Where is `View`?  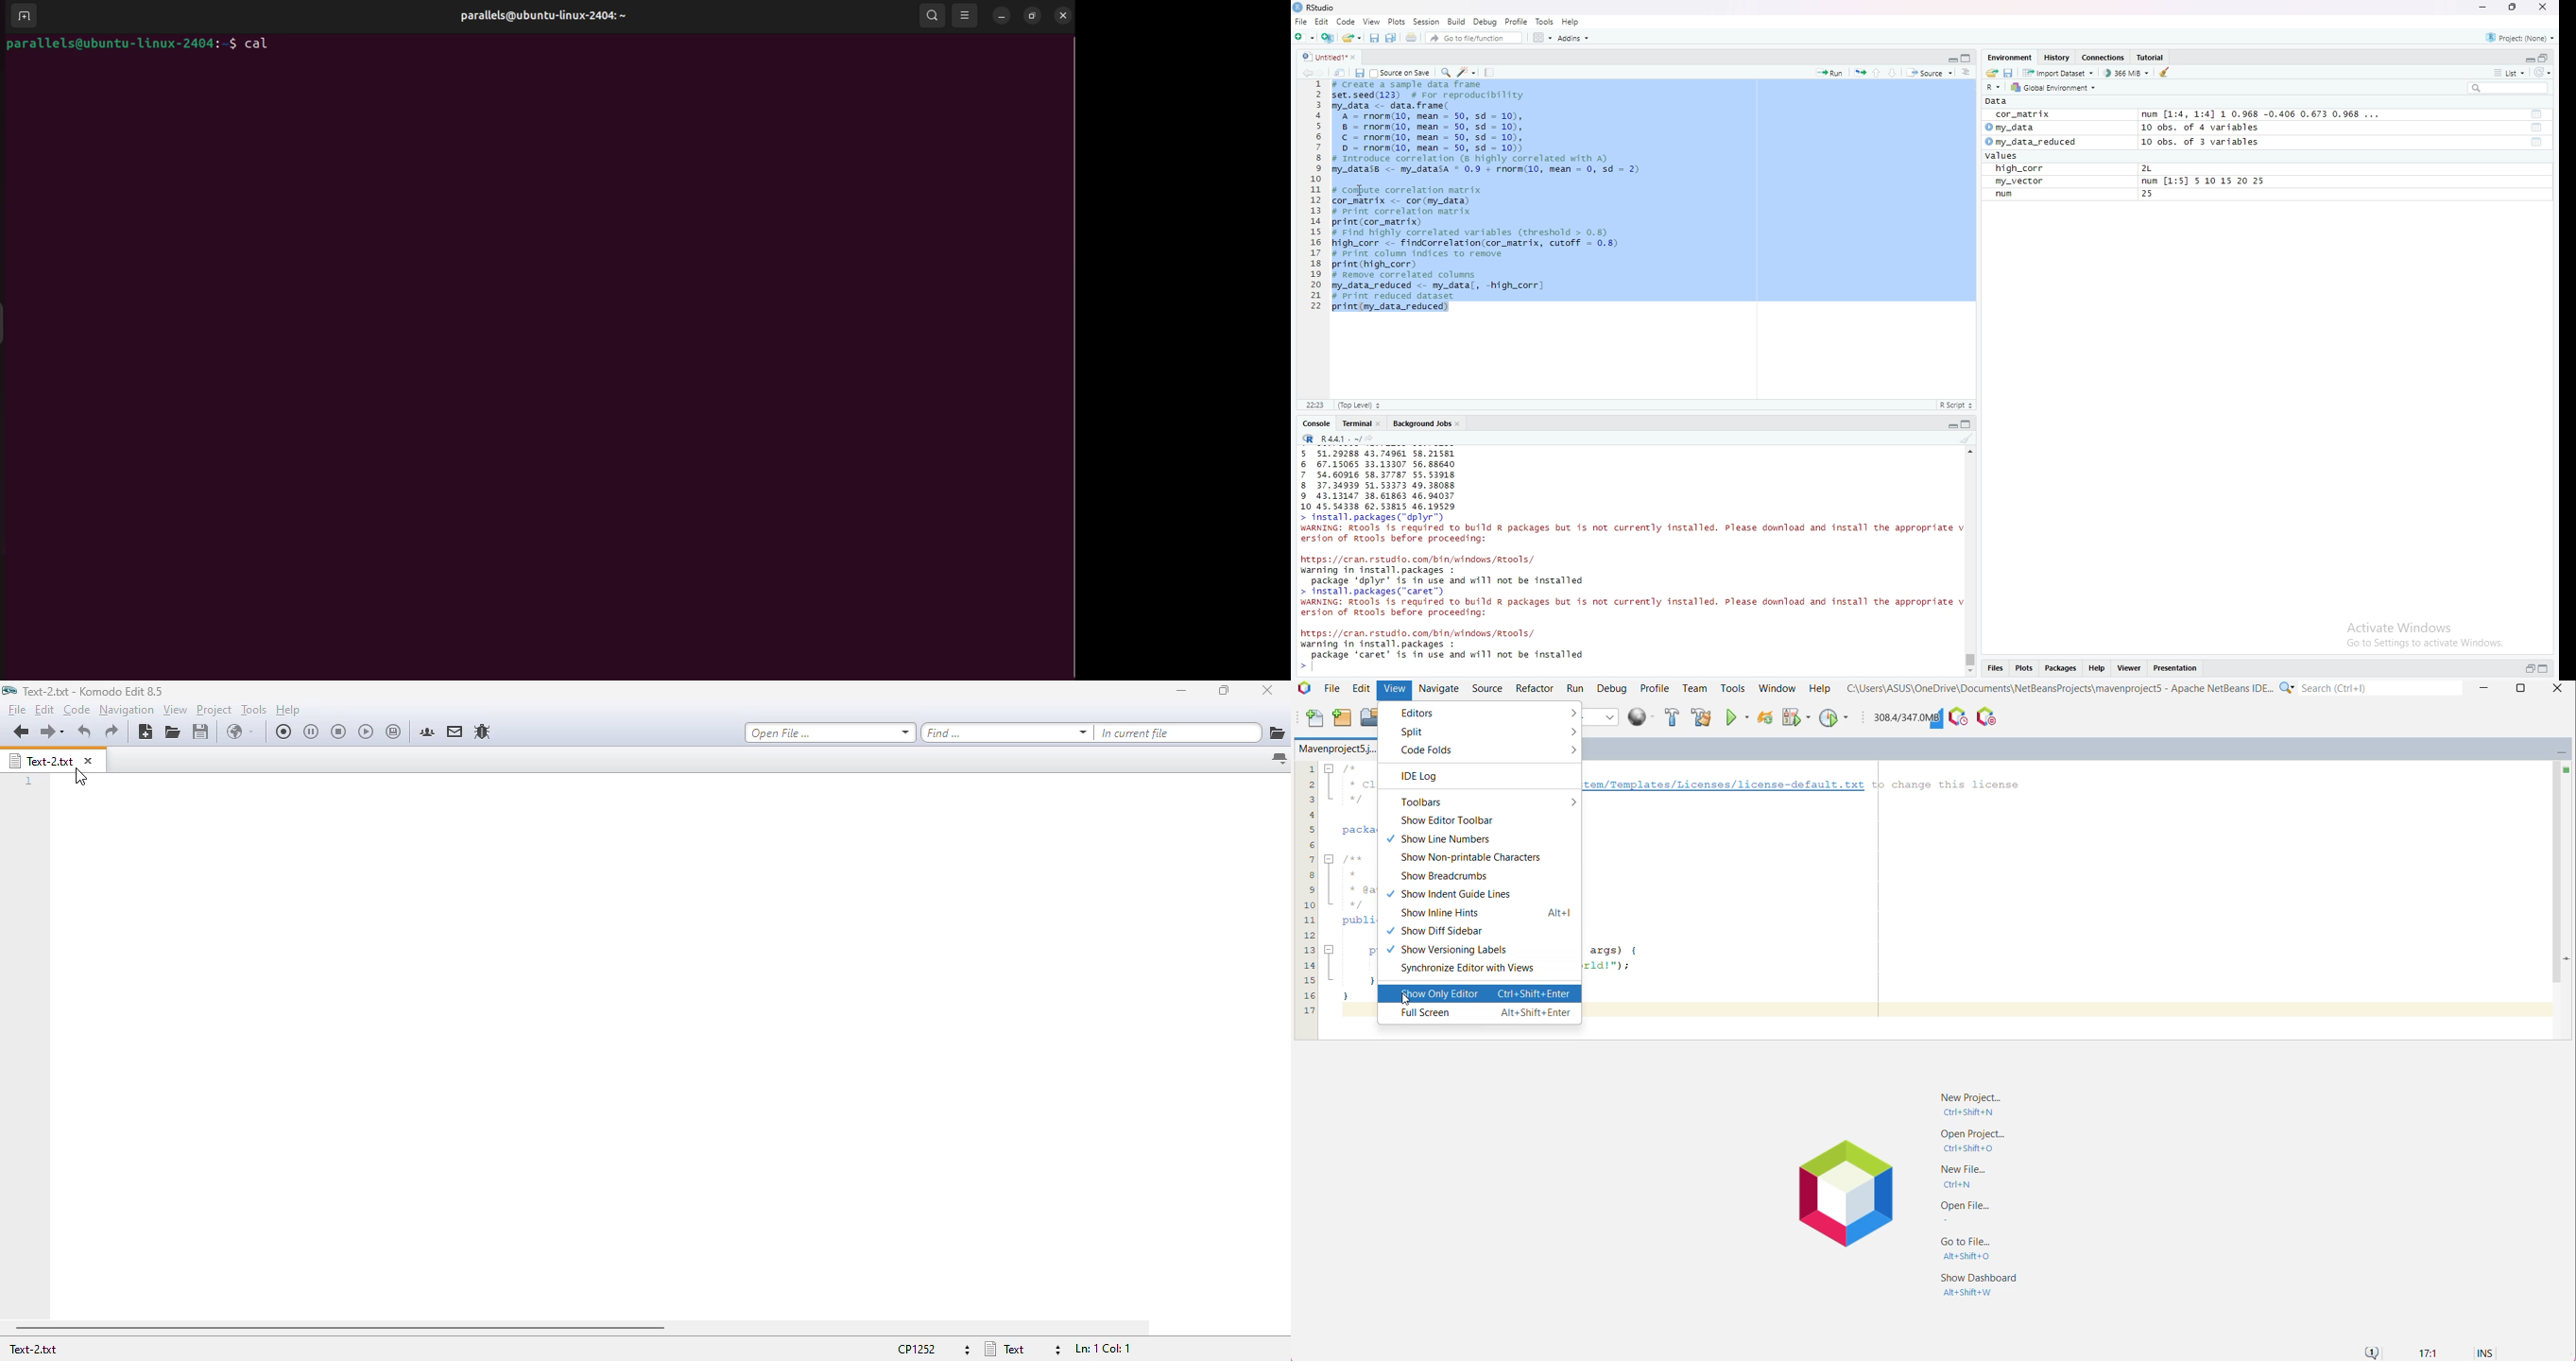
View is located at coordinates (1372, 22).